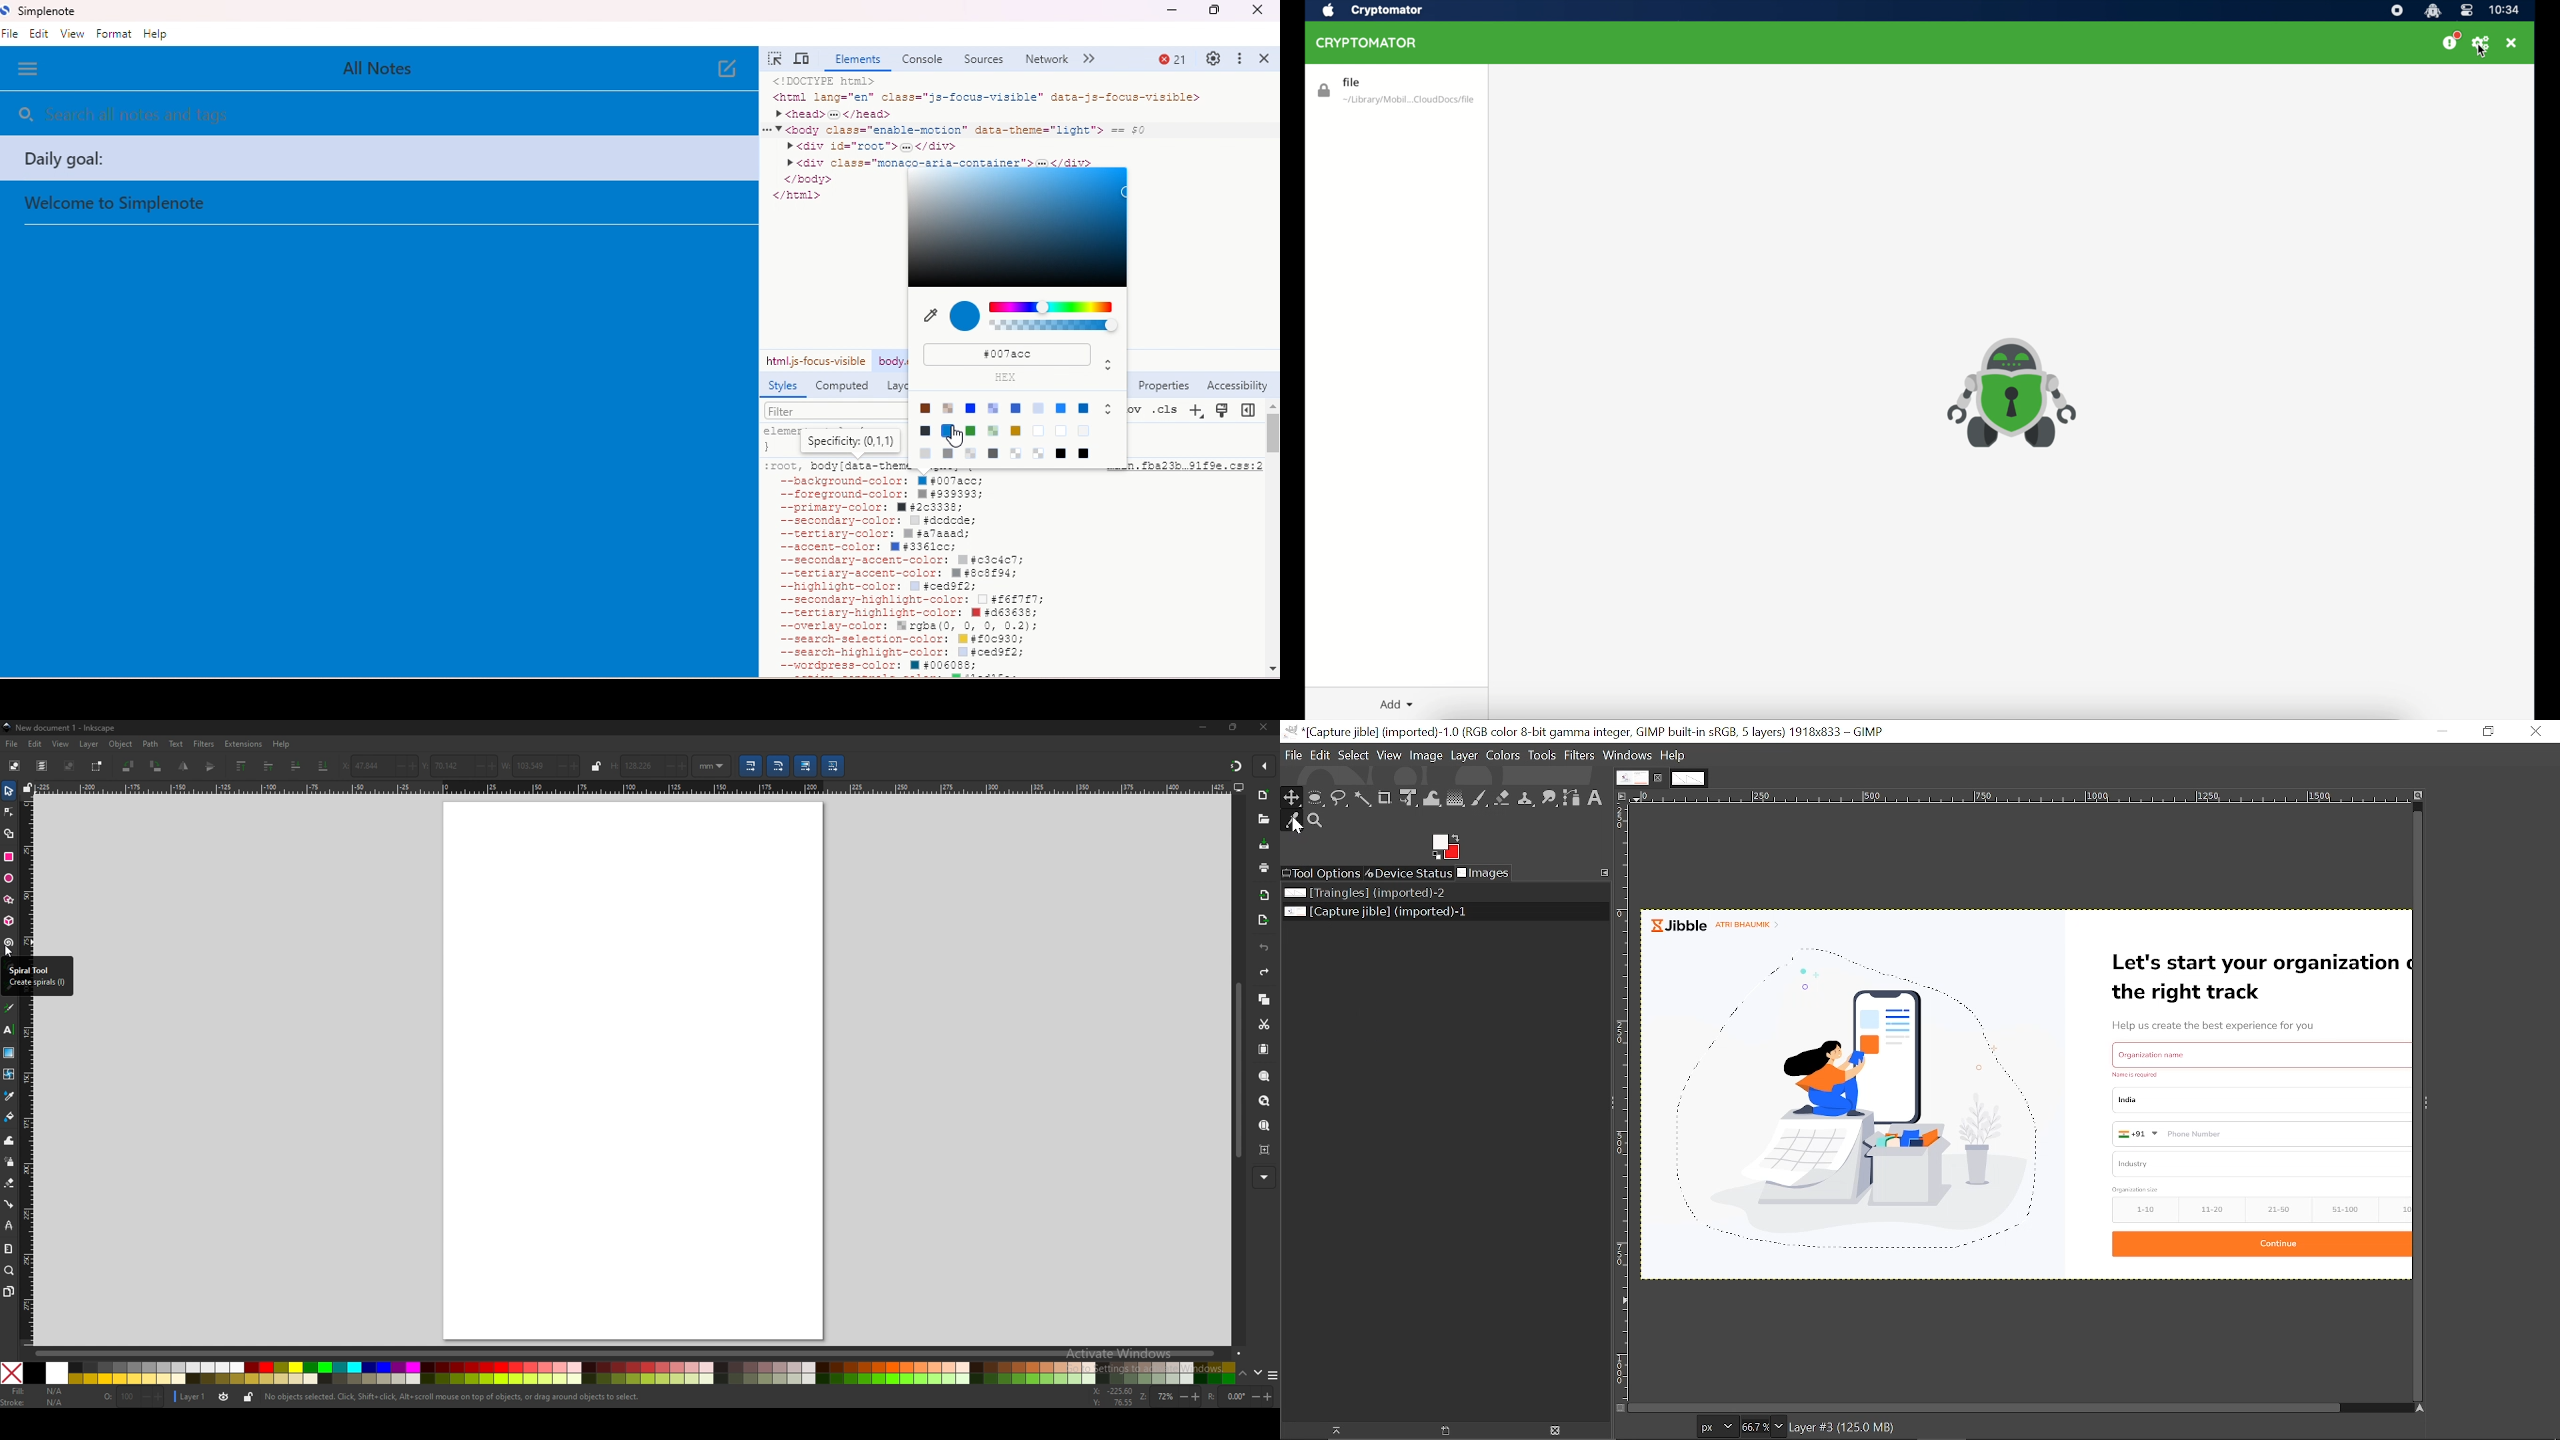 The image size is (2576, 1456). What do you see at coordinates (1011, 356) in the screenshot?
I see `color code changed` at bounding box center [1011, 356].